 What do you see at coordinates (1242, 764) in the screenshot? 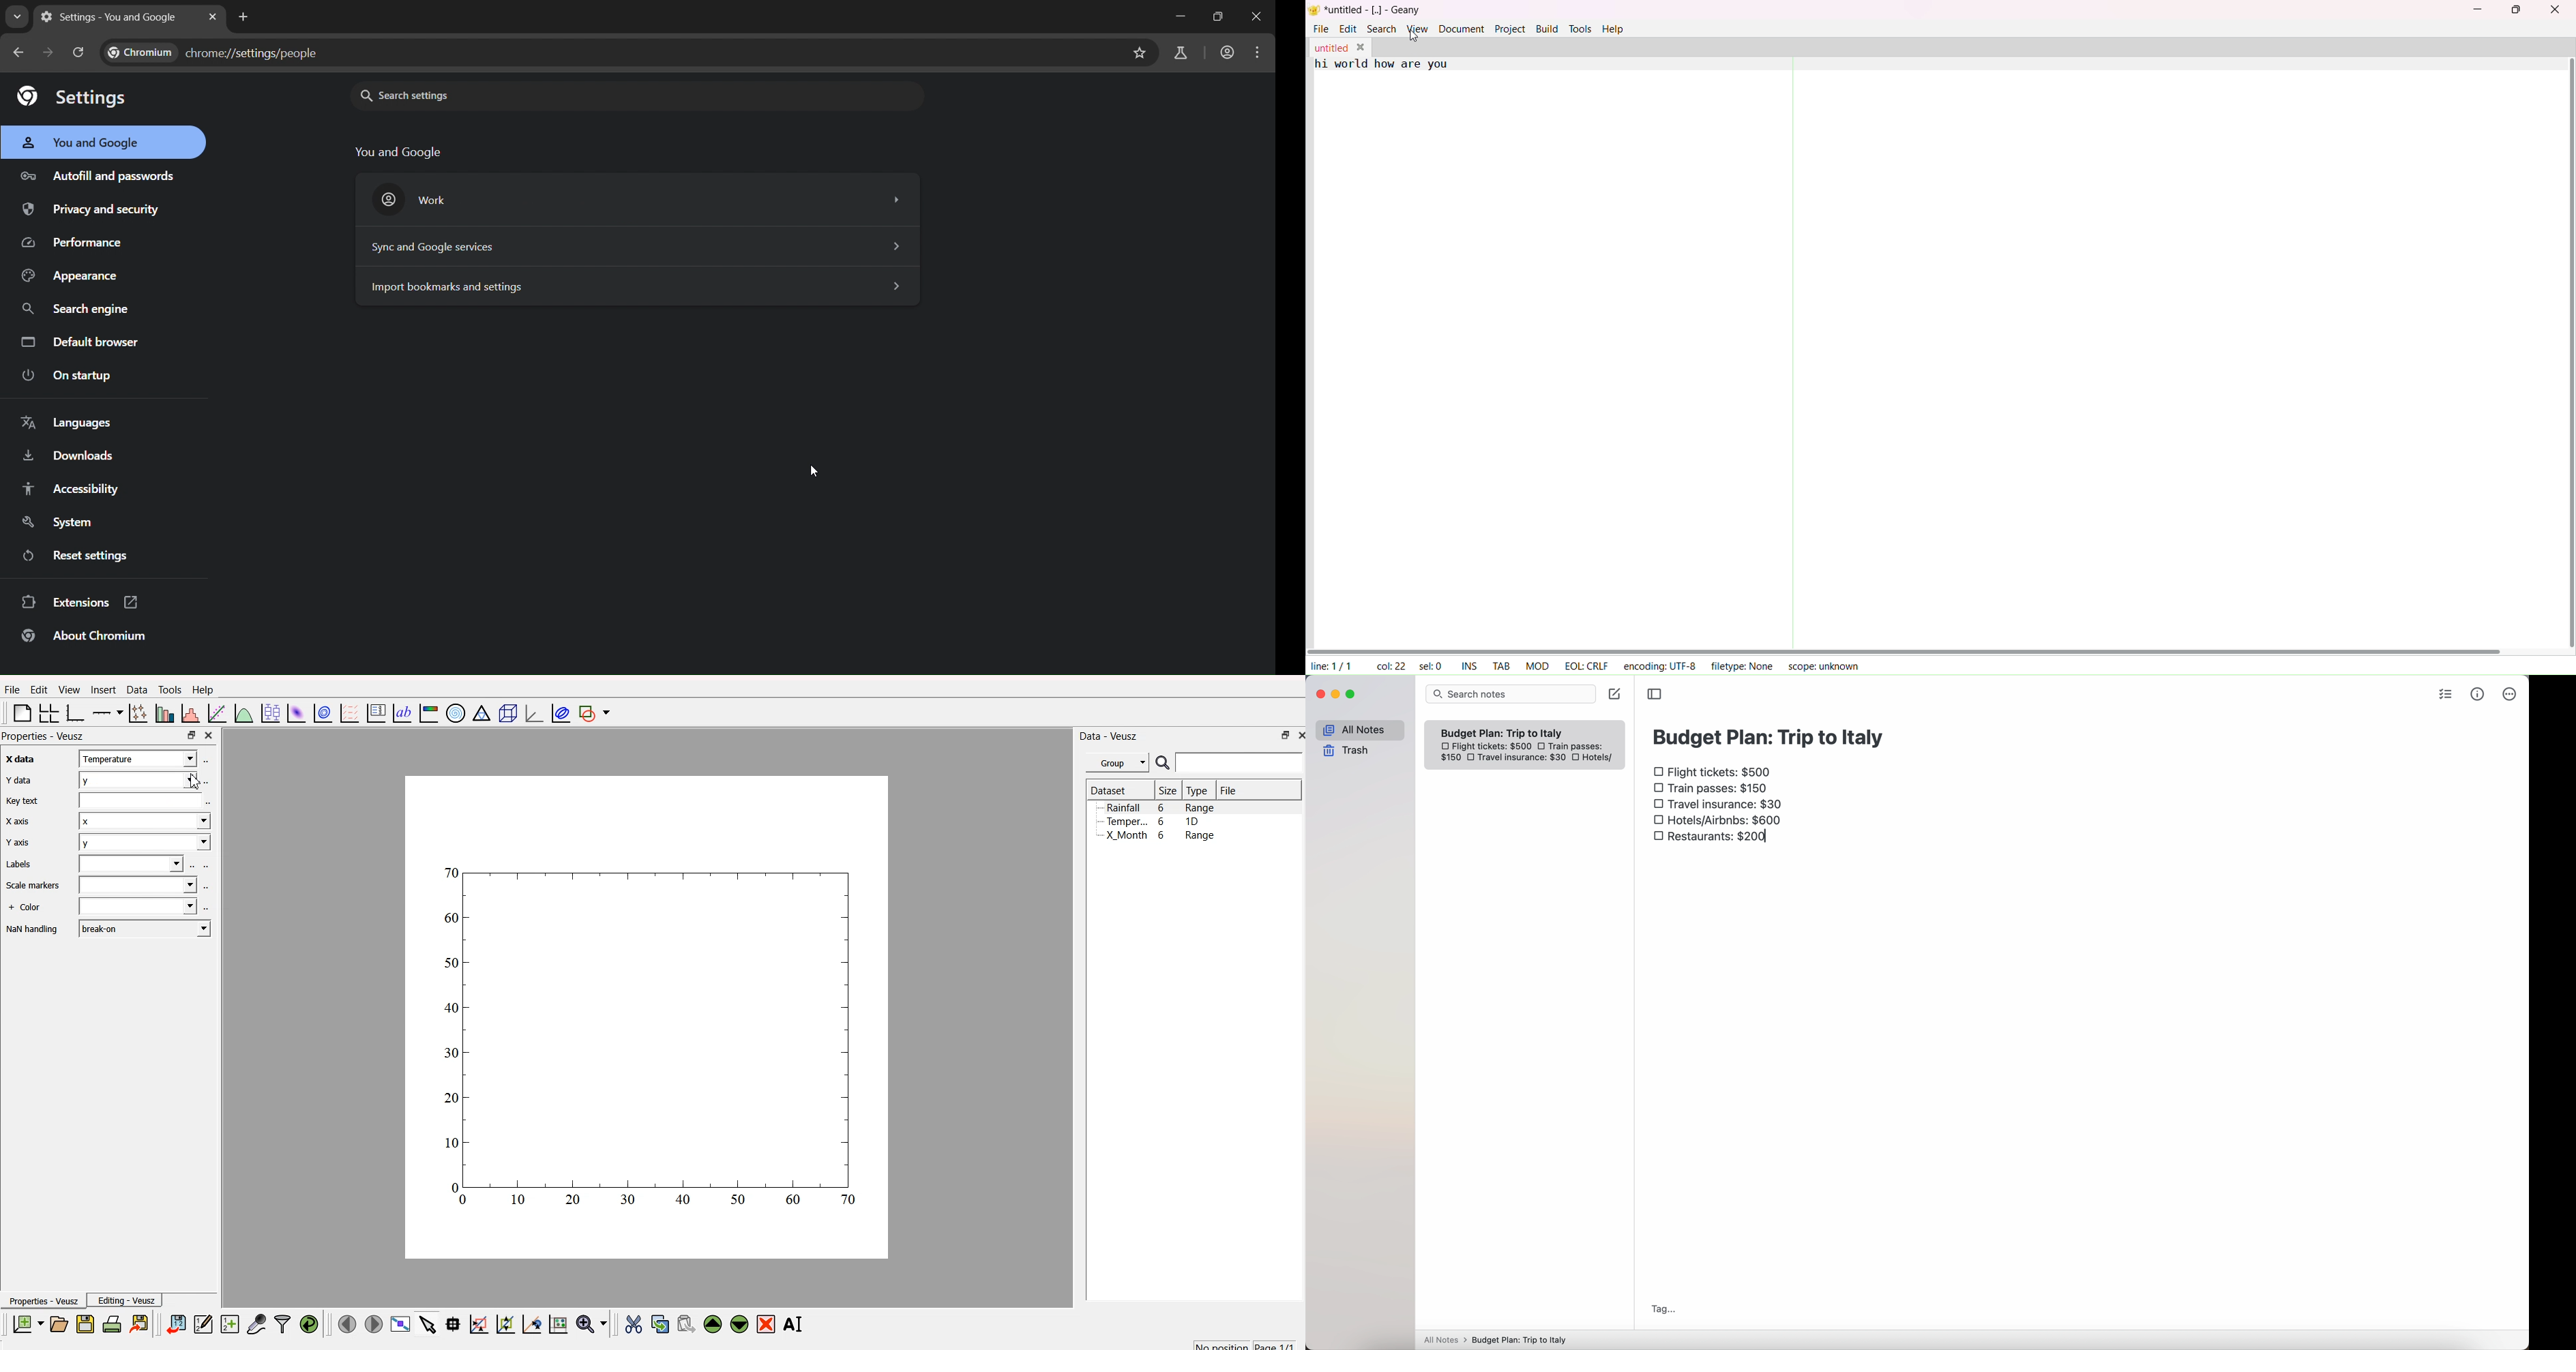
I see `search bar` at bounding box center [1242, 764].